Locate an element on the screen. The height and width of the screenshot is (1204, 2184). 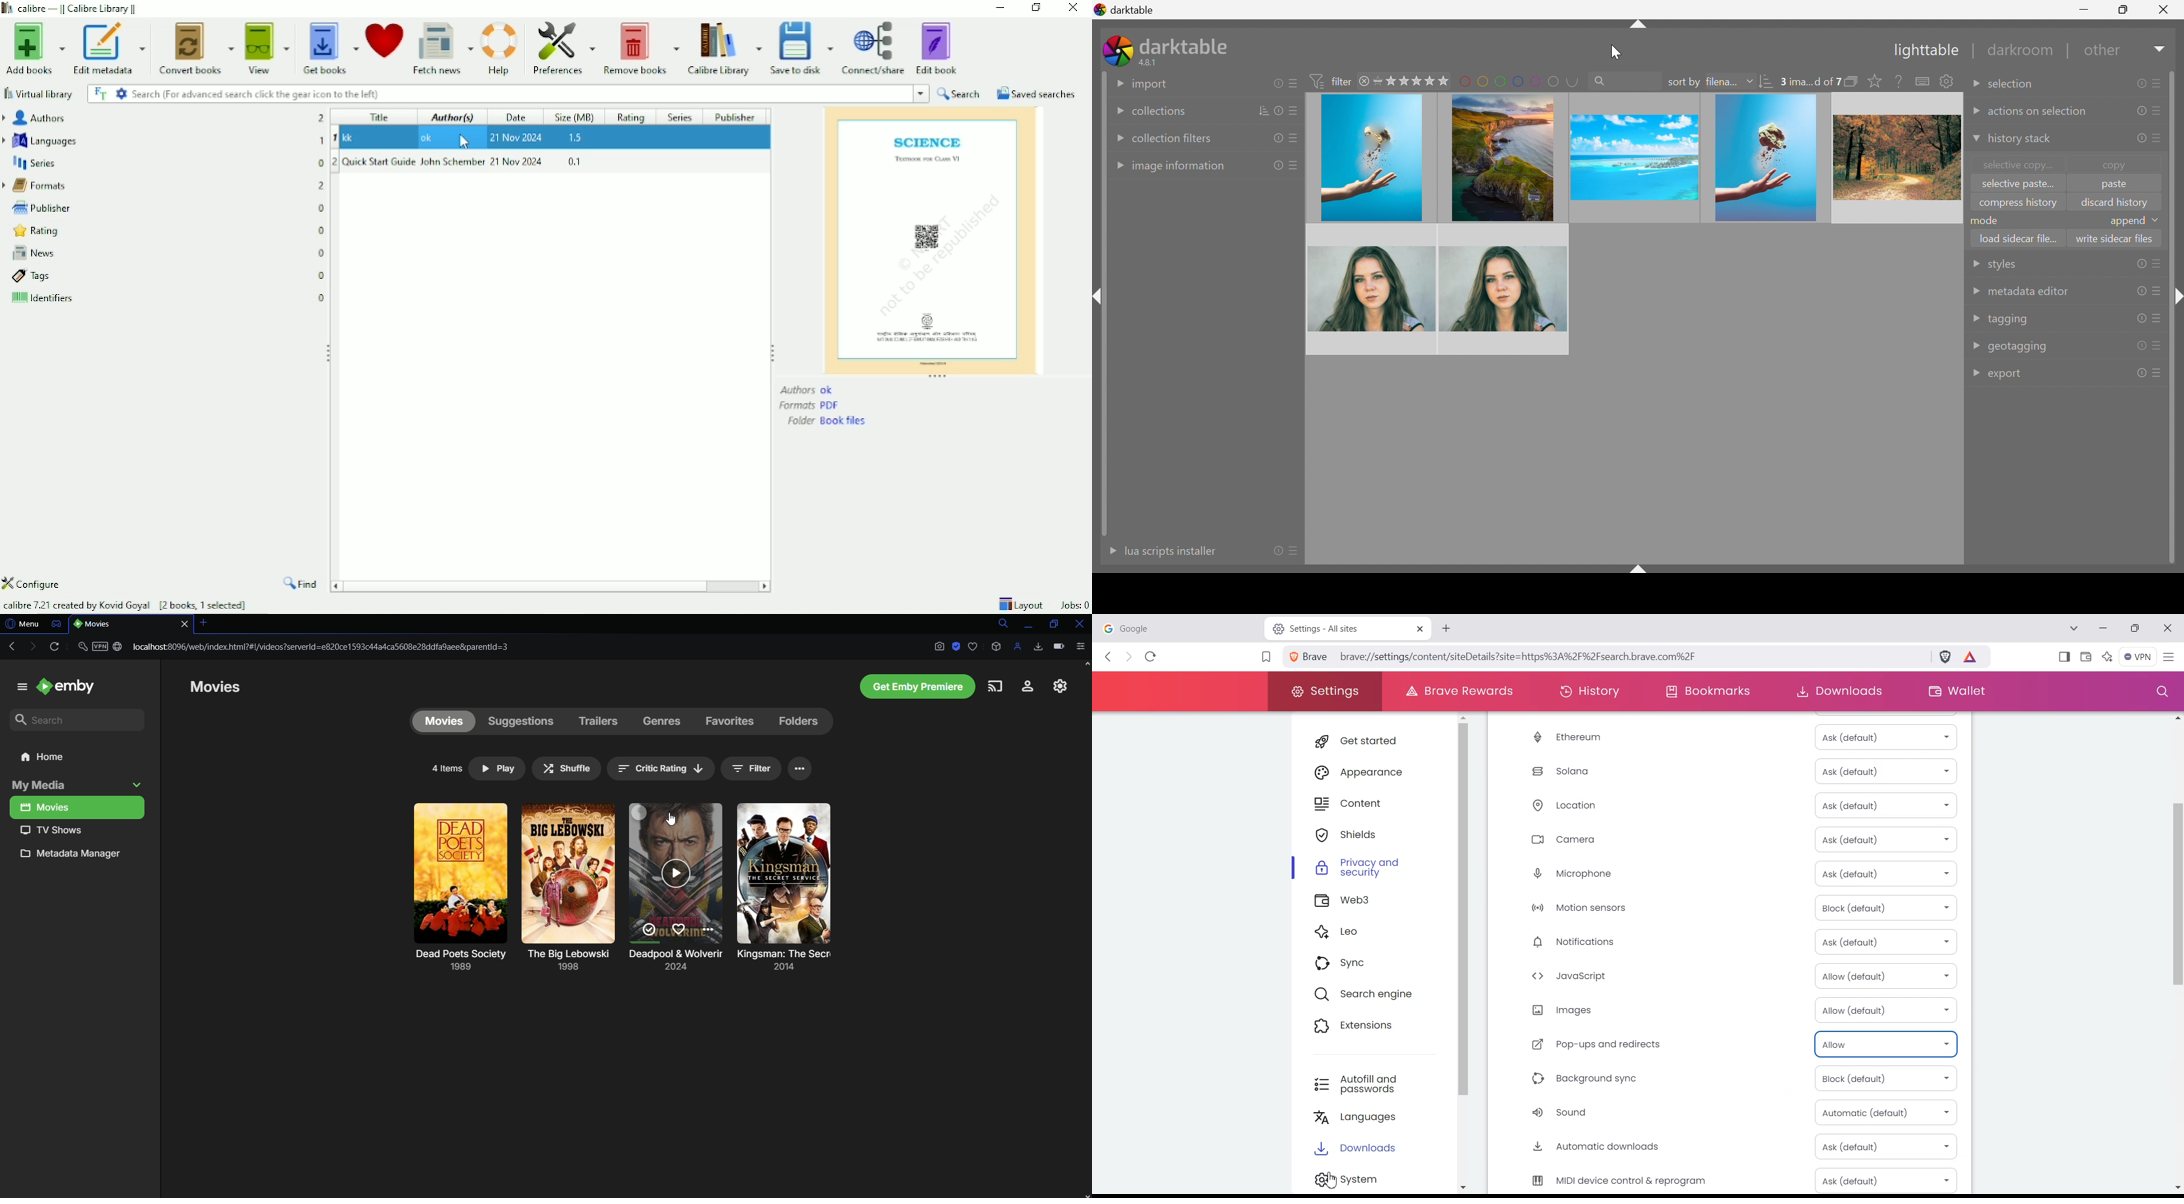
Minimize is located at coordinates (2086, 9).